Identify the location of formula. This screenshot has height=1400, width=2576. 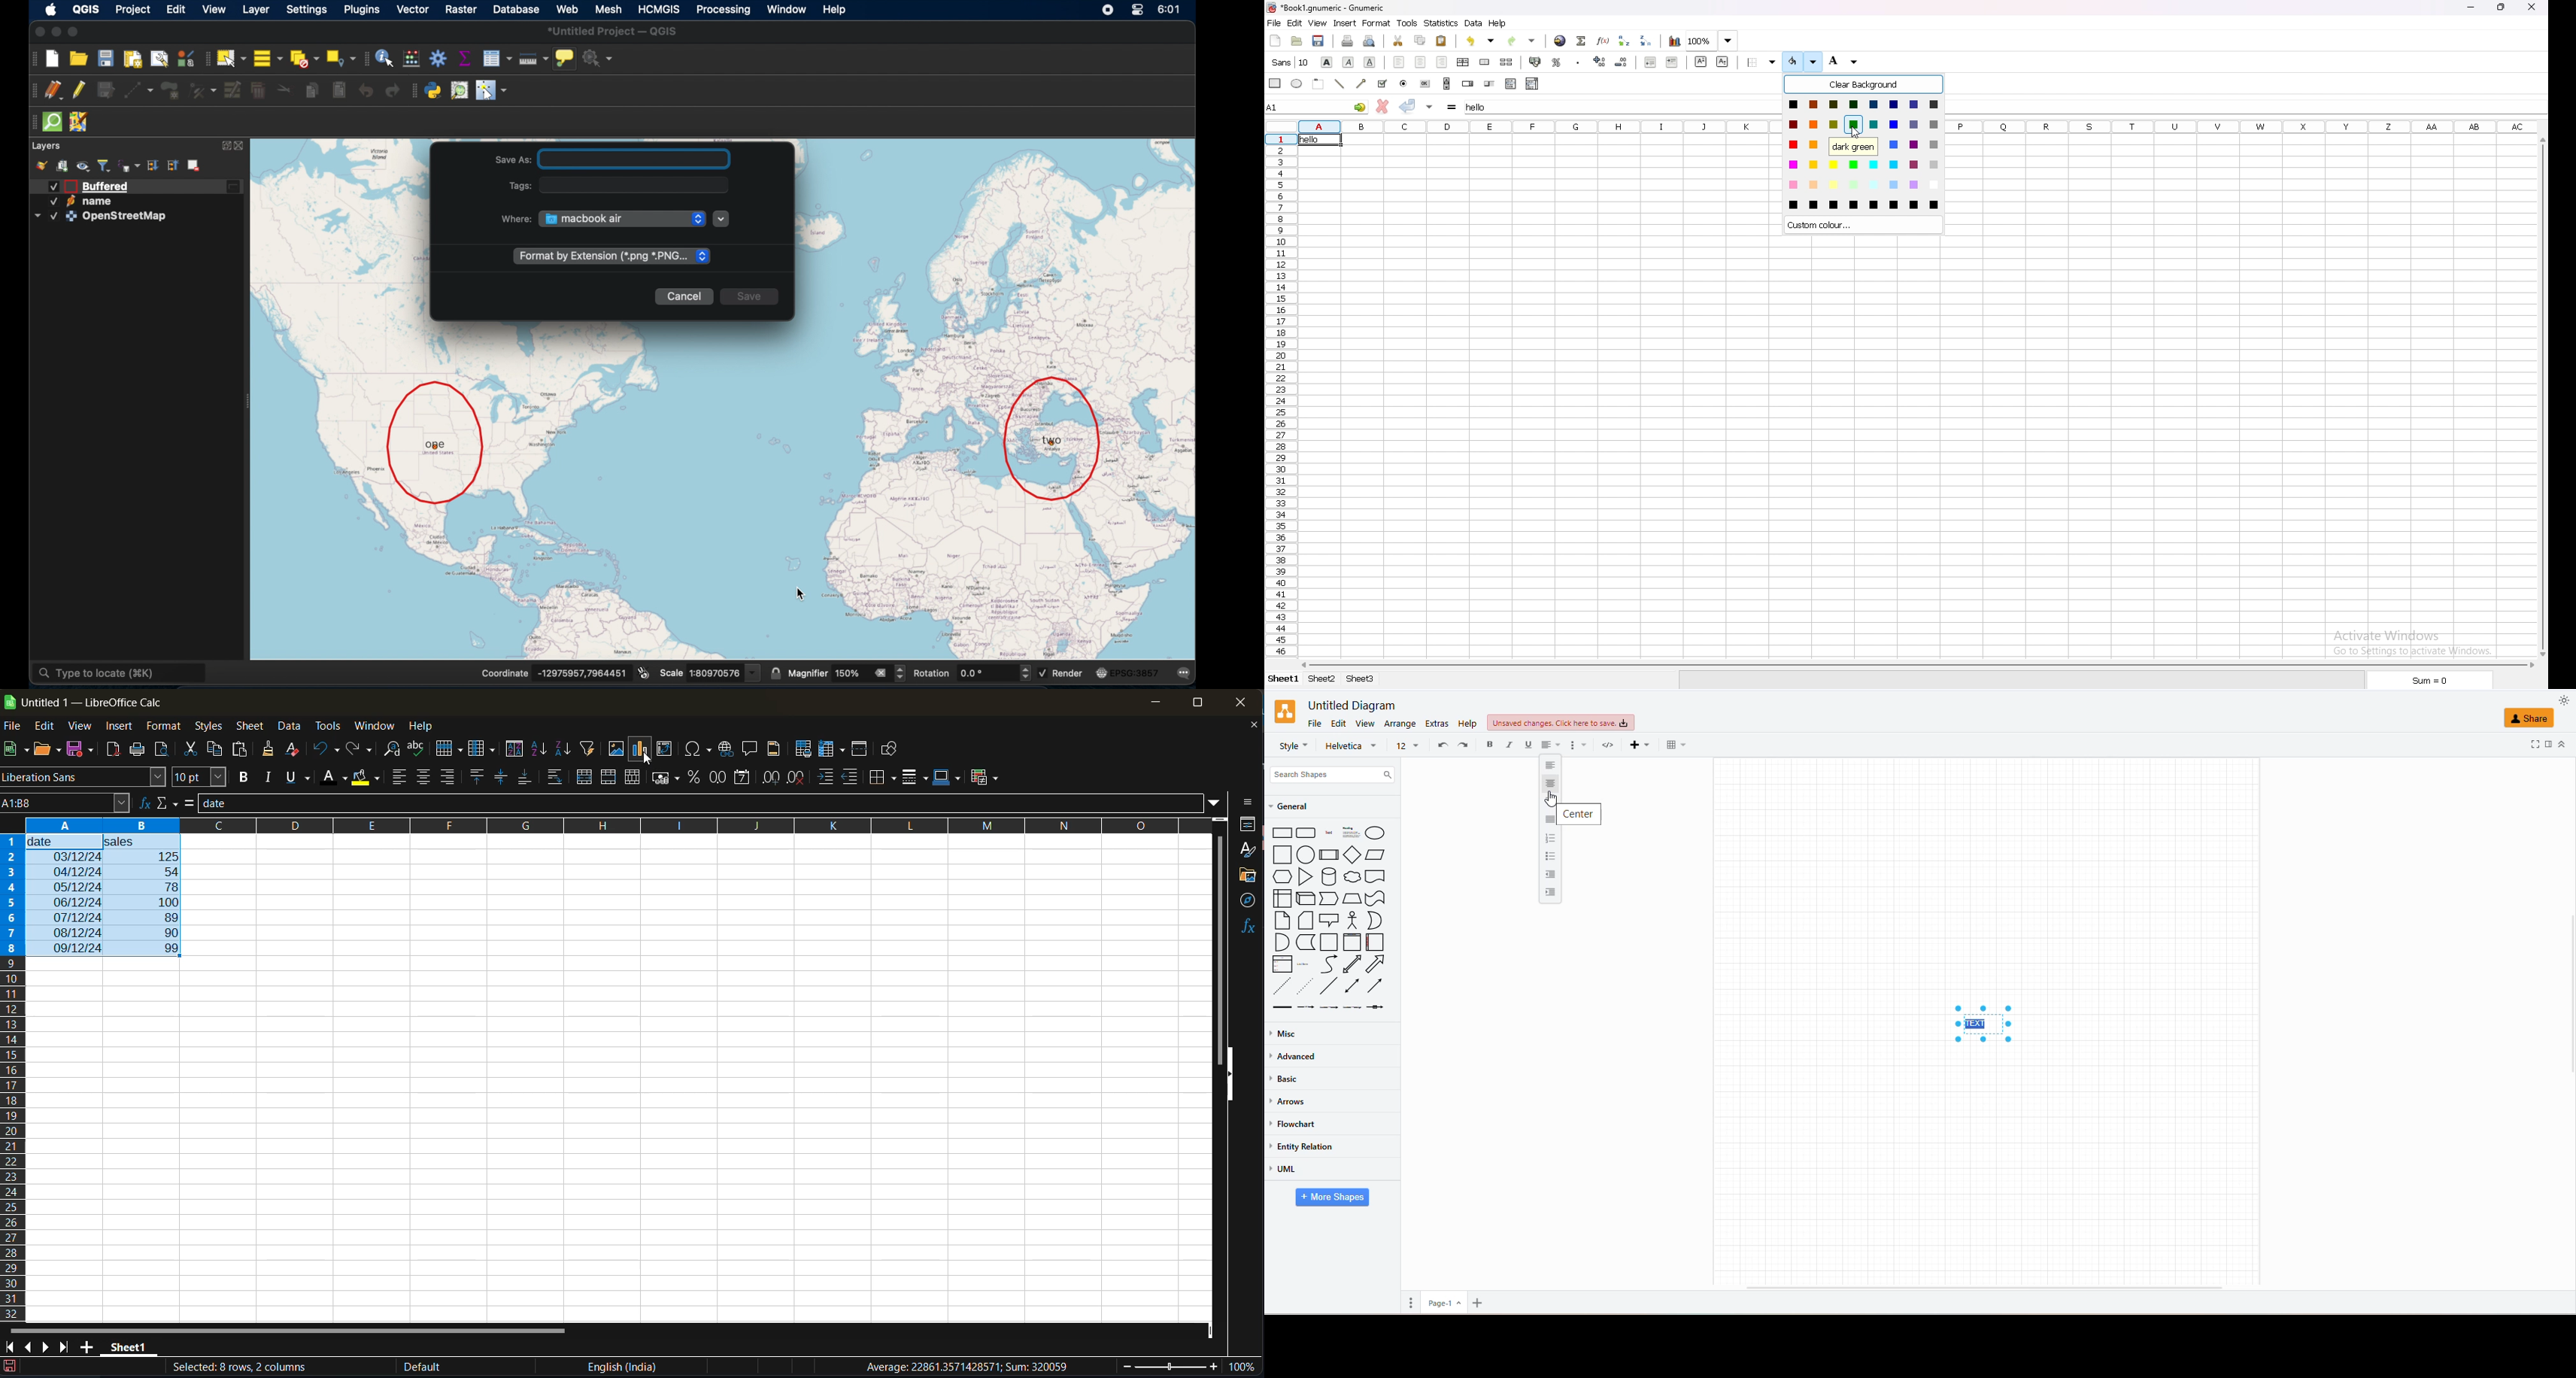
(190, 803).